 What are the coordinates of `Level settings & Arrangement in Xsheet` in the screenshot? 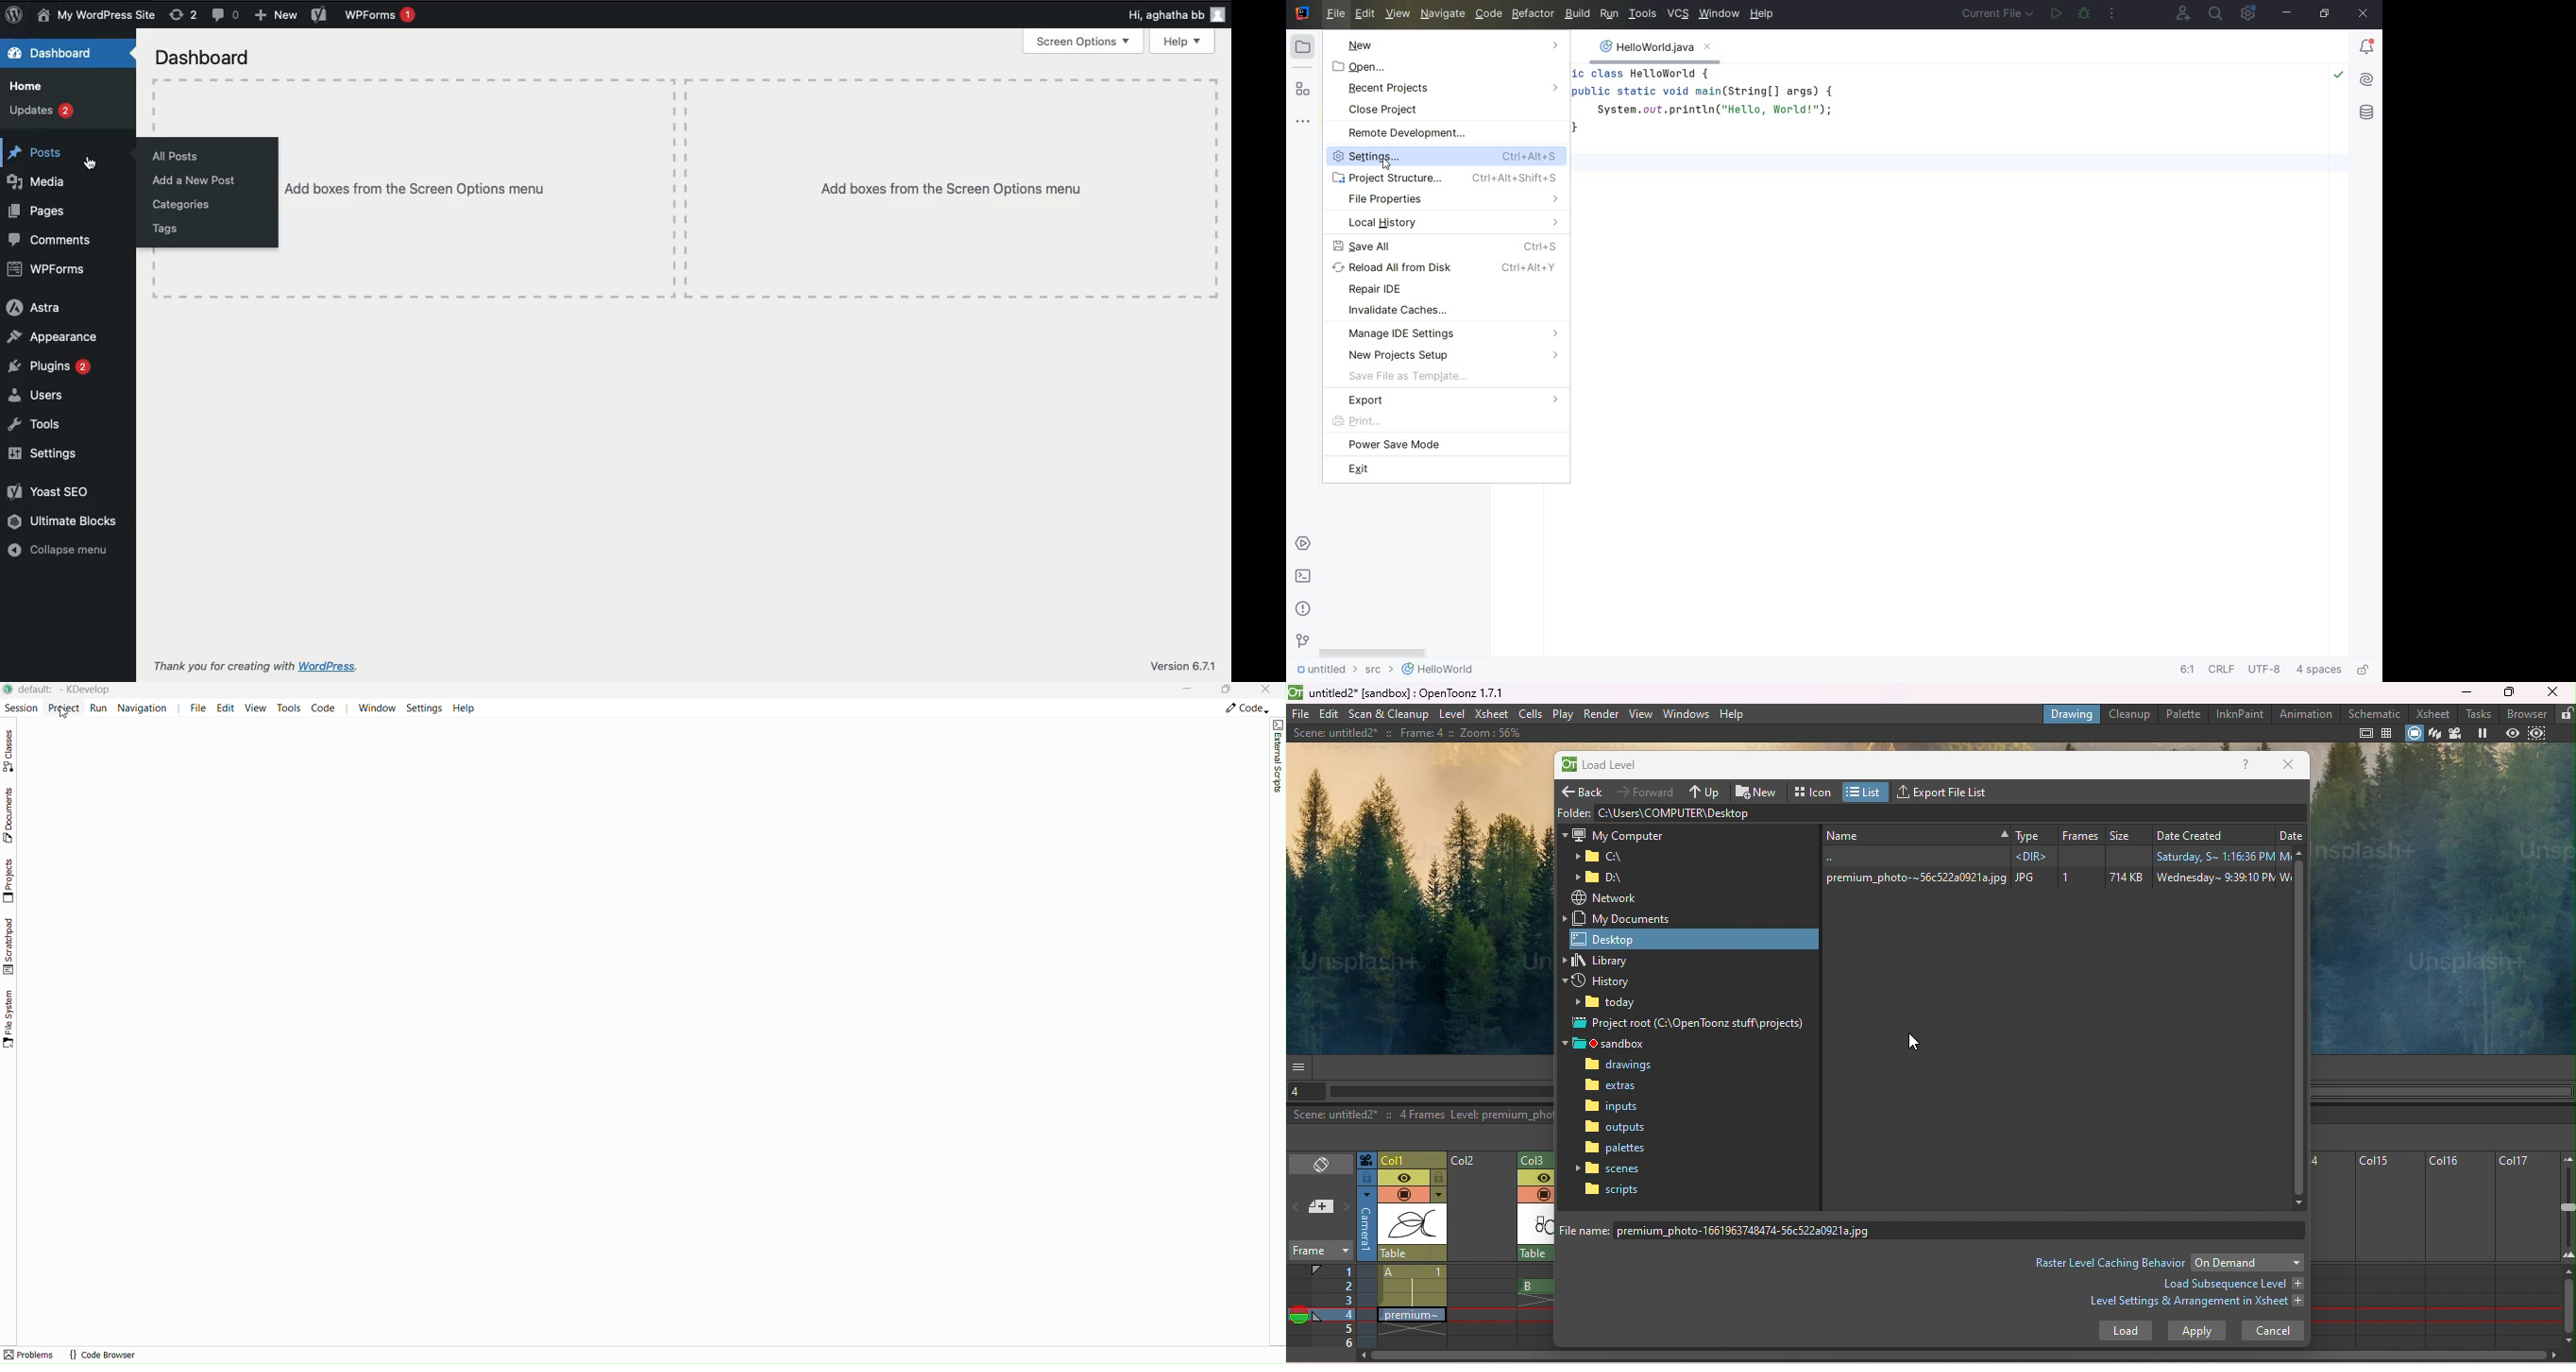 It's located at (2197, 1304).